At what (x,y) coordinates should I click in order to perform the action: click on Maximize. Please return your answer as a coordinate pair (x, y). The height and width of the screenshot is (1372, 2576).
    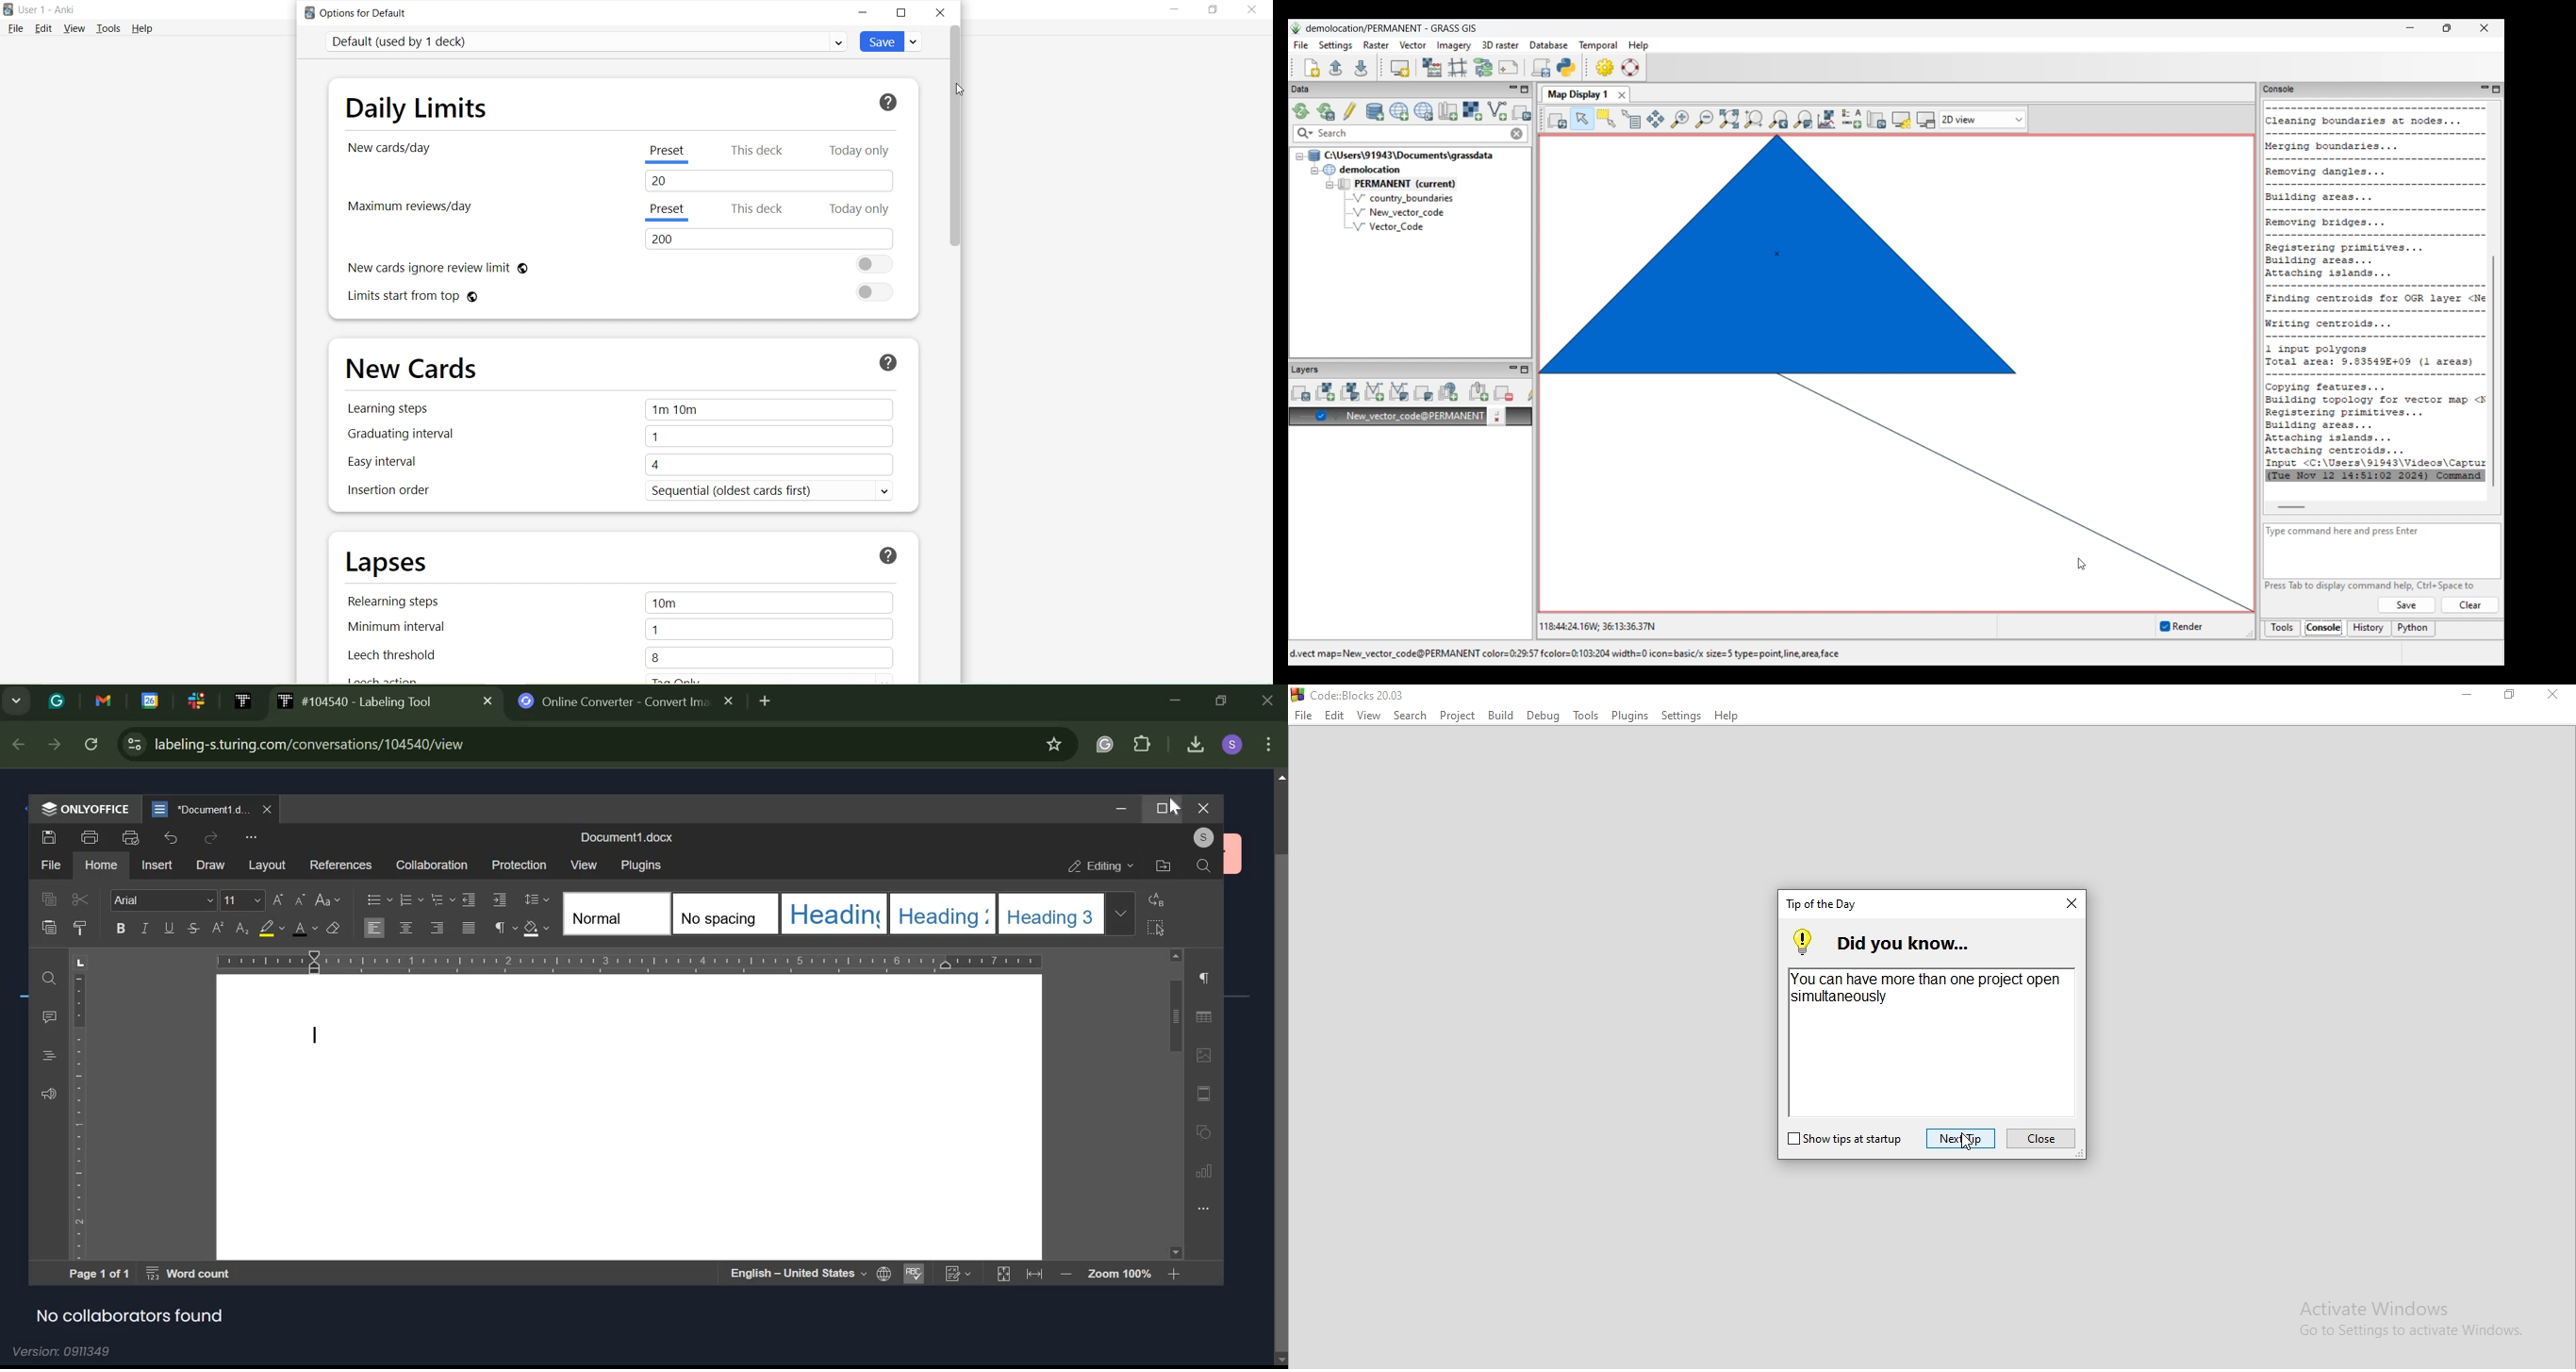
    Looking at the image, I should click on (1213, 10).